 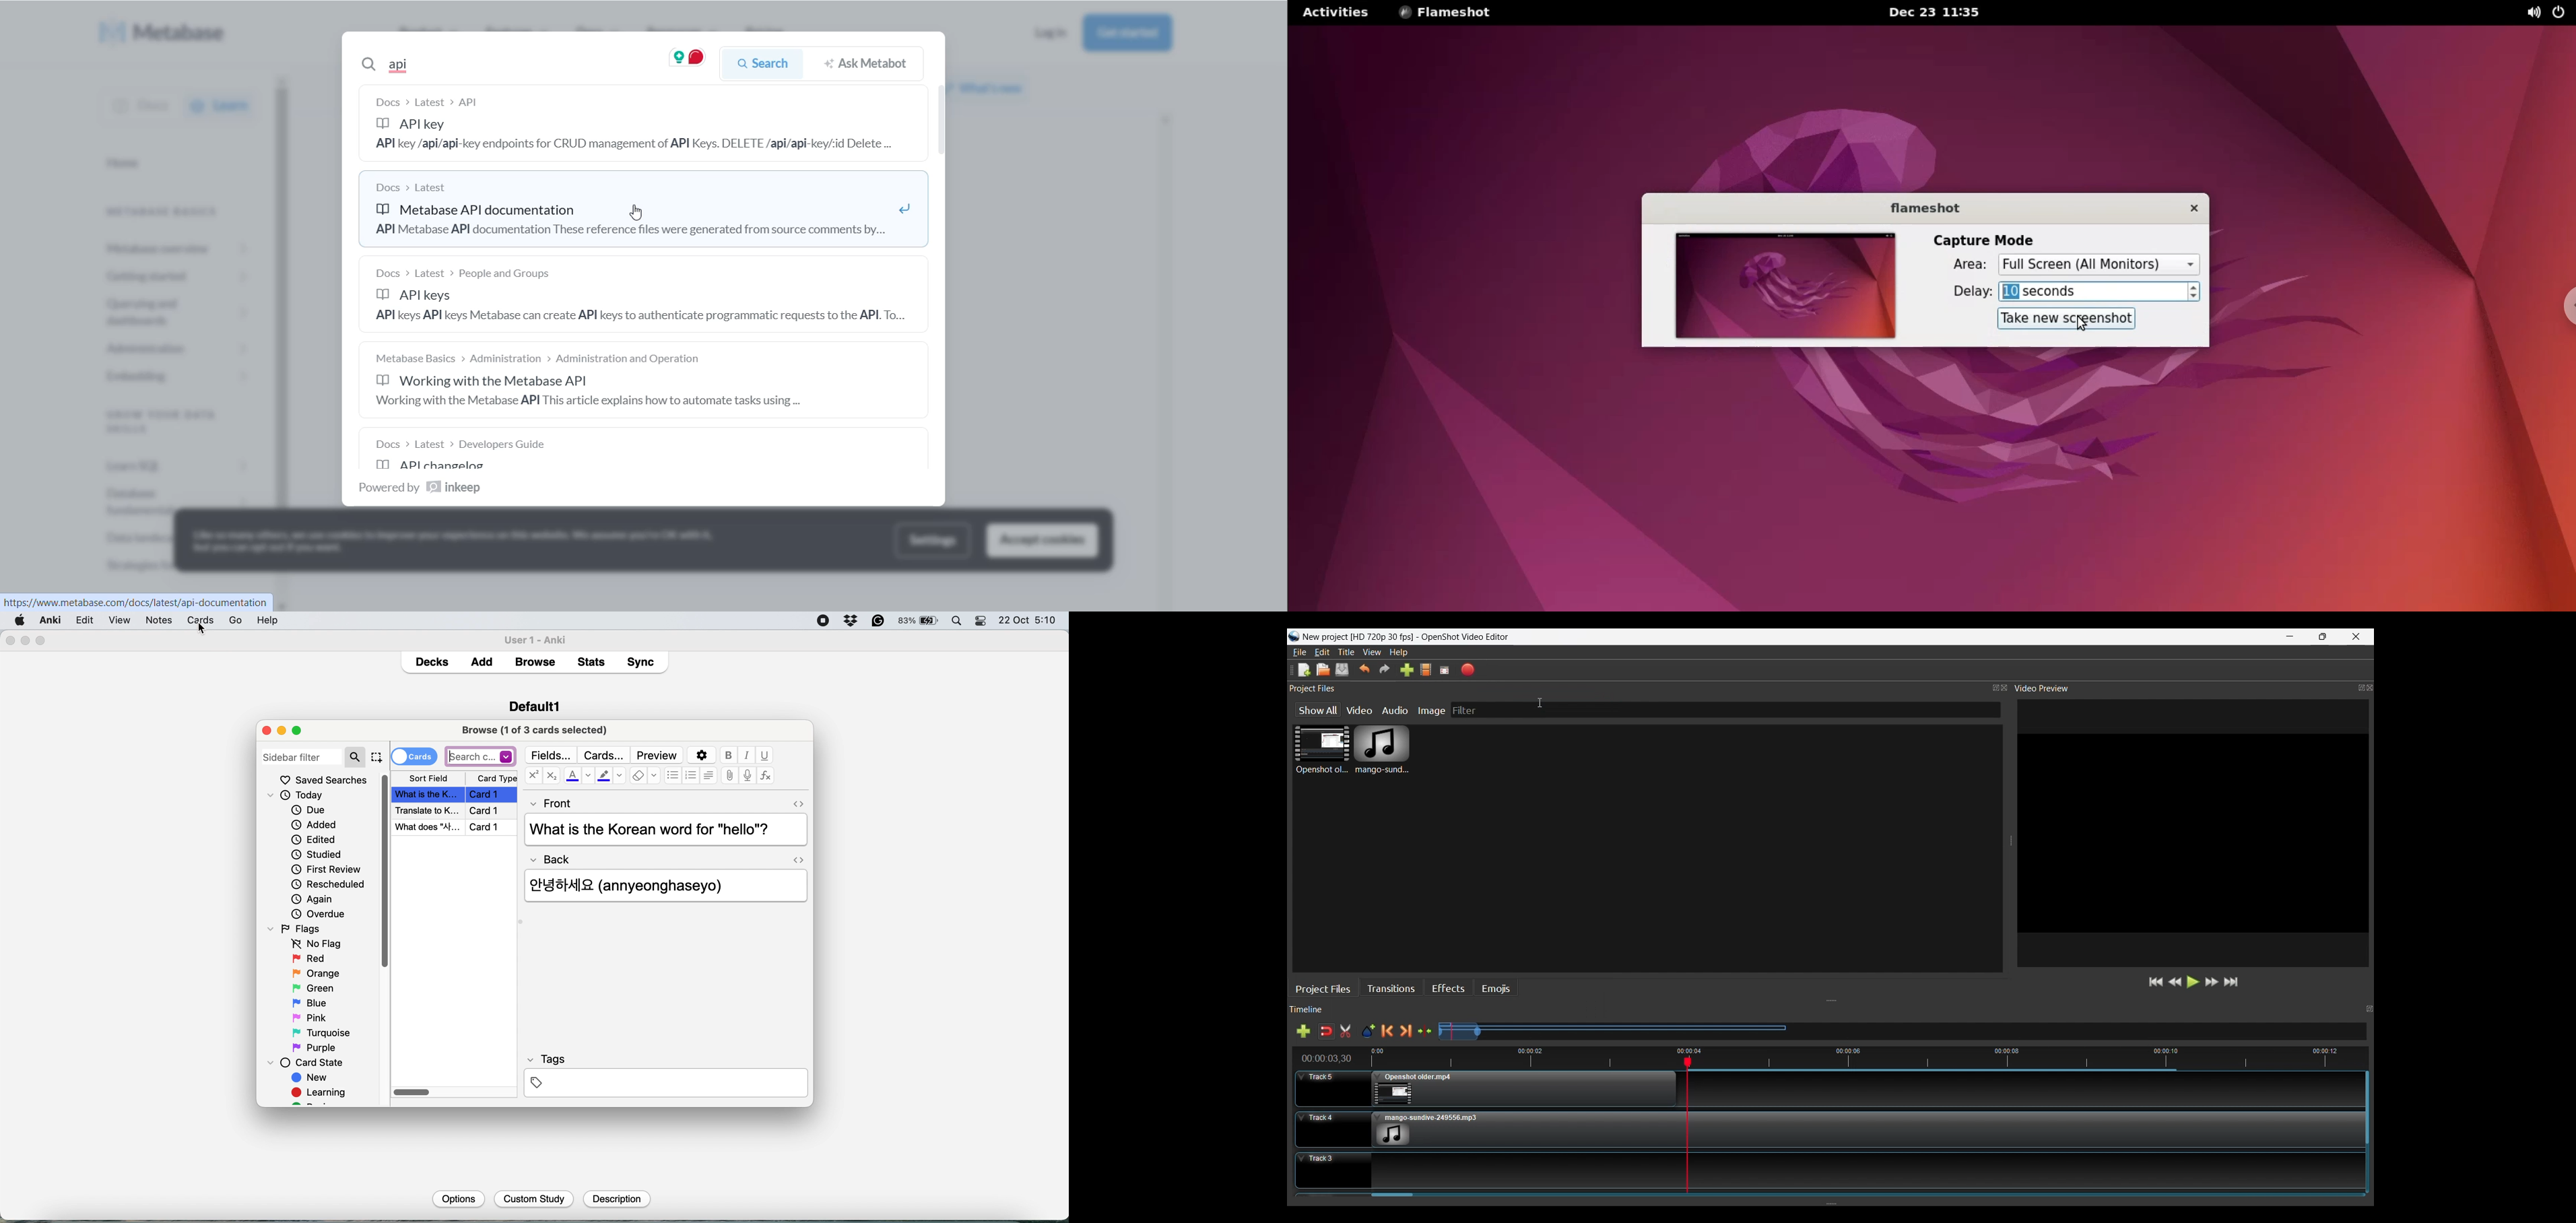 What do you see at coordinates (297, 928) in the screenshot?
I see `flags` at bounding box center [297, 928].